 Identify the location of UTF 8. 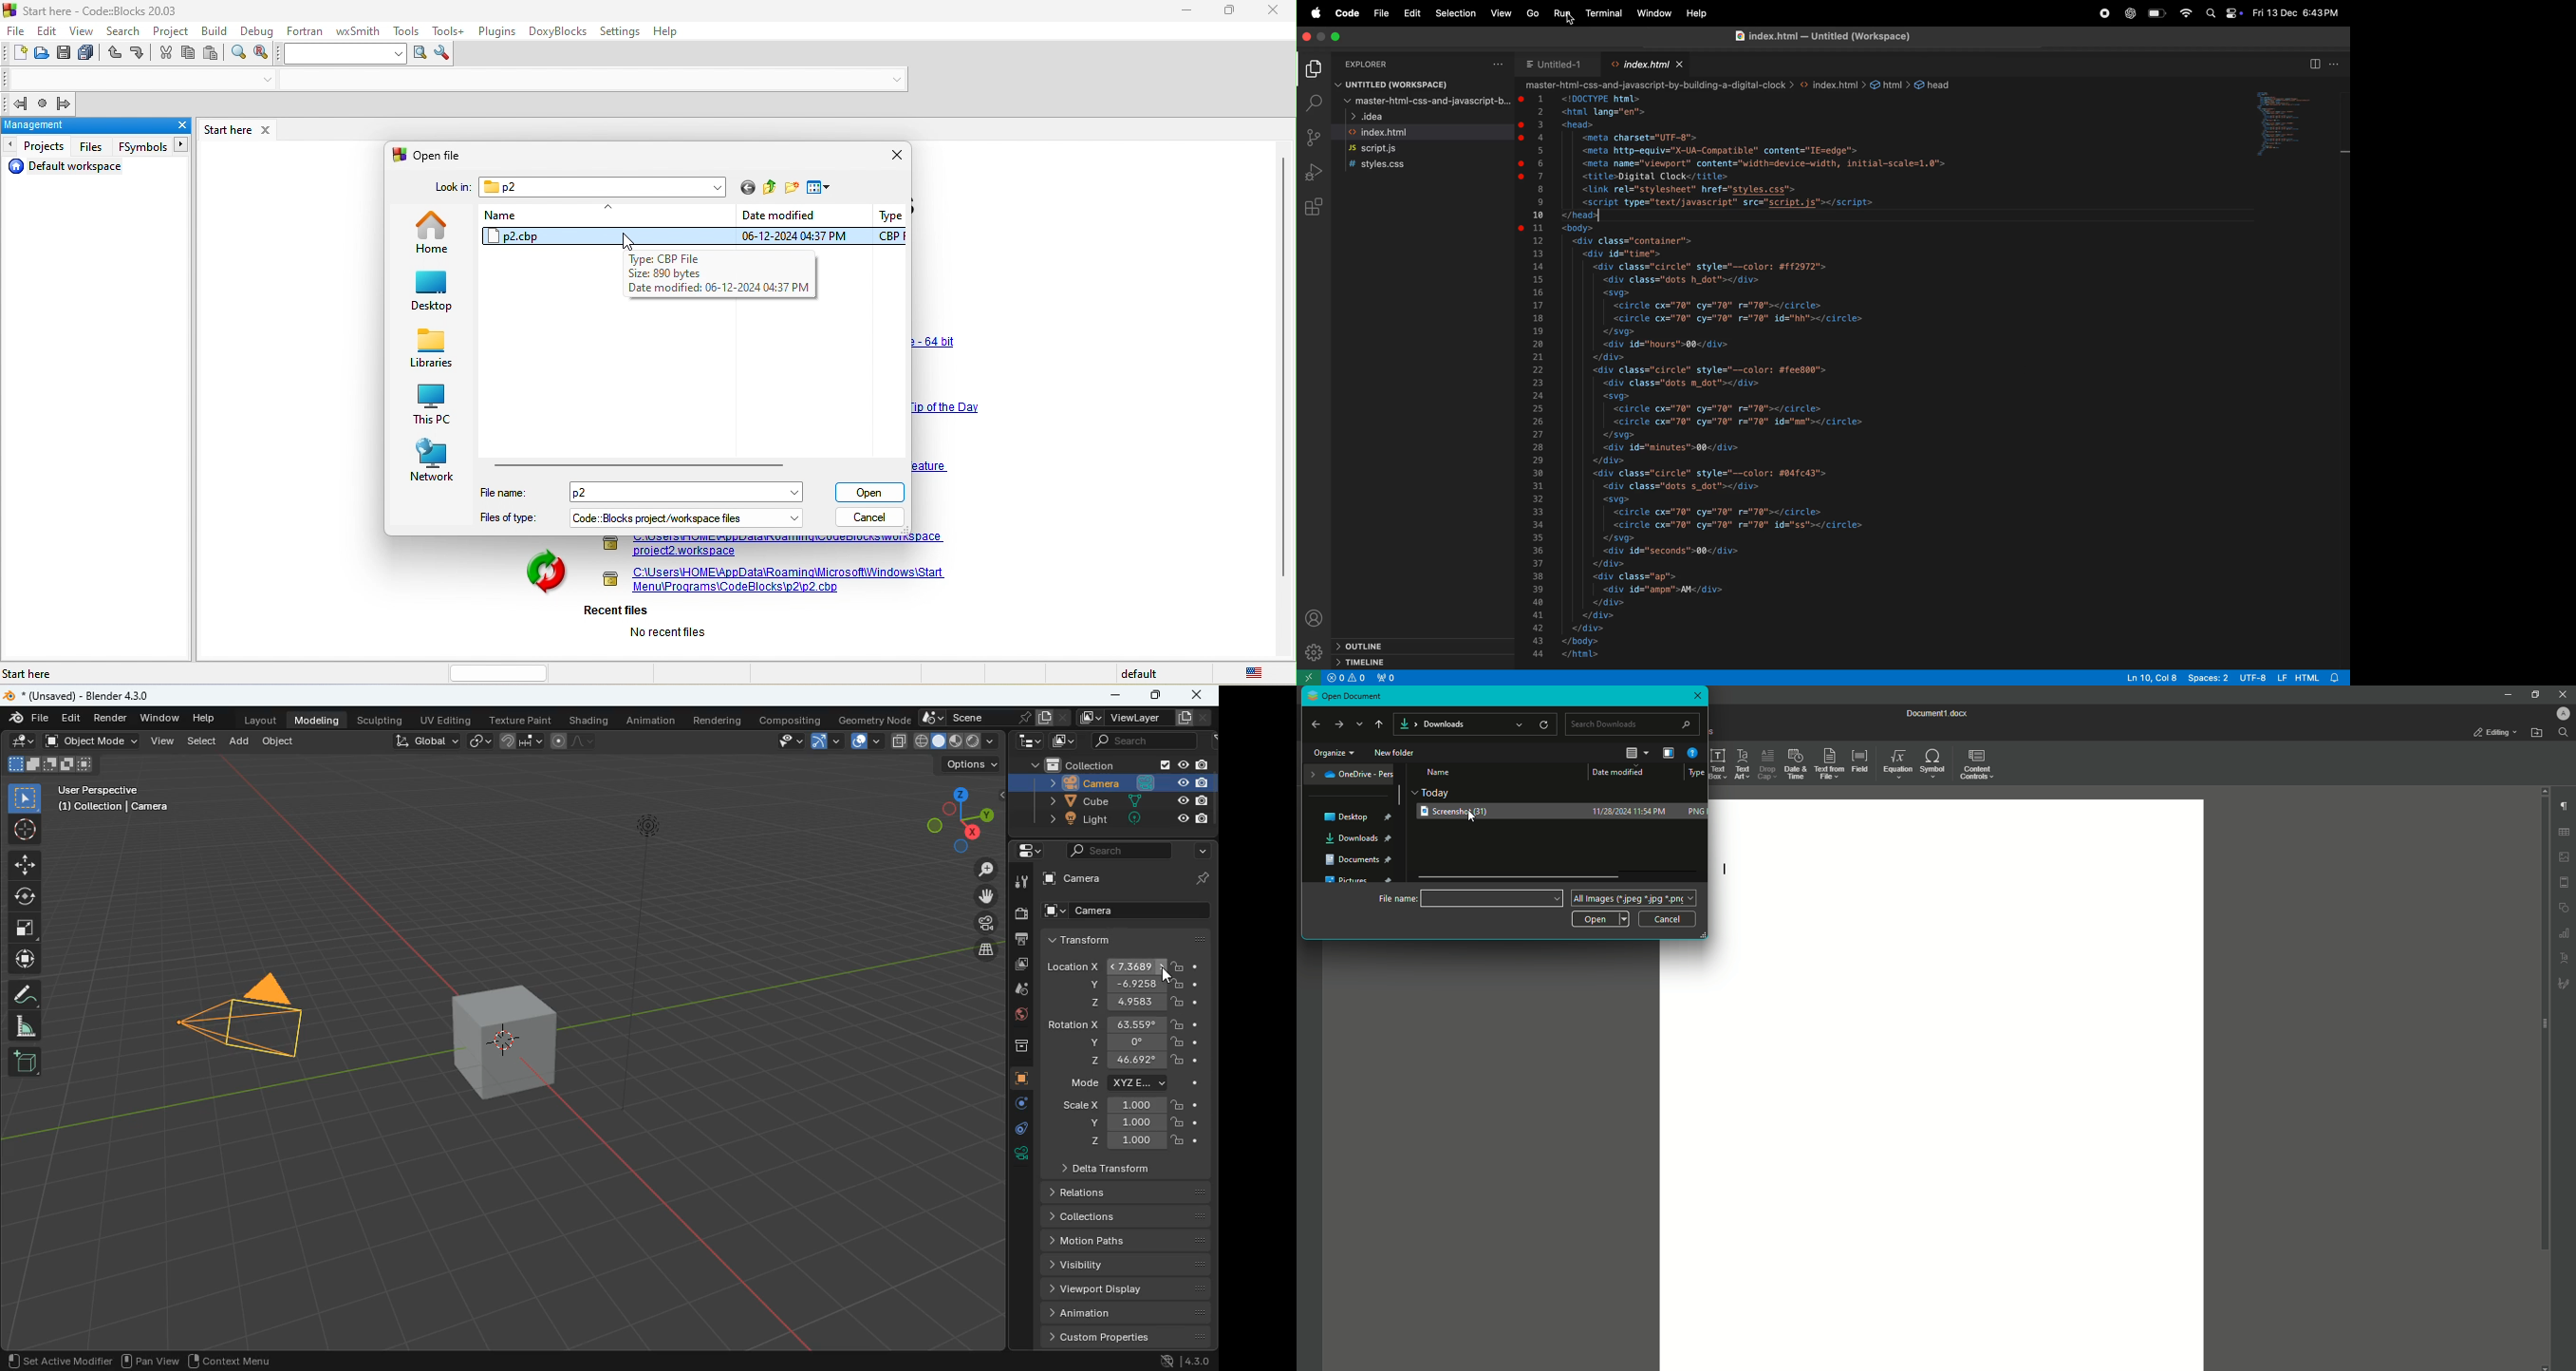
(2255, 677).